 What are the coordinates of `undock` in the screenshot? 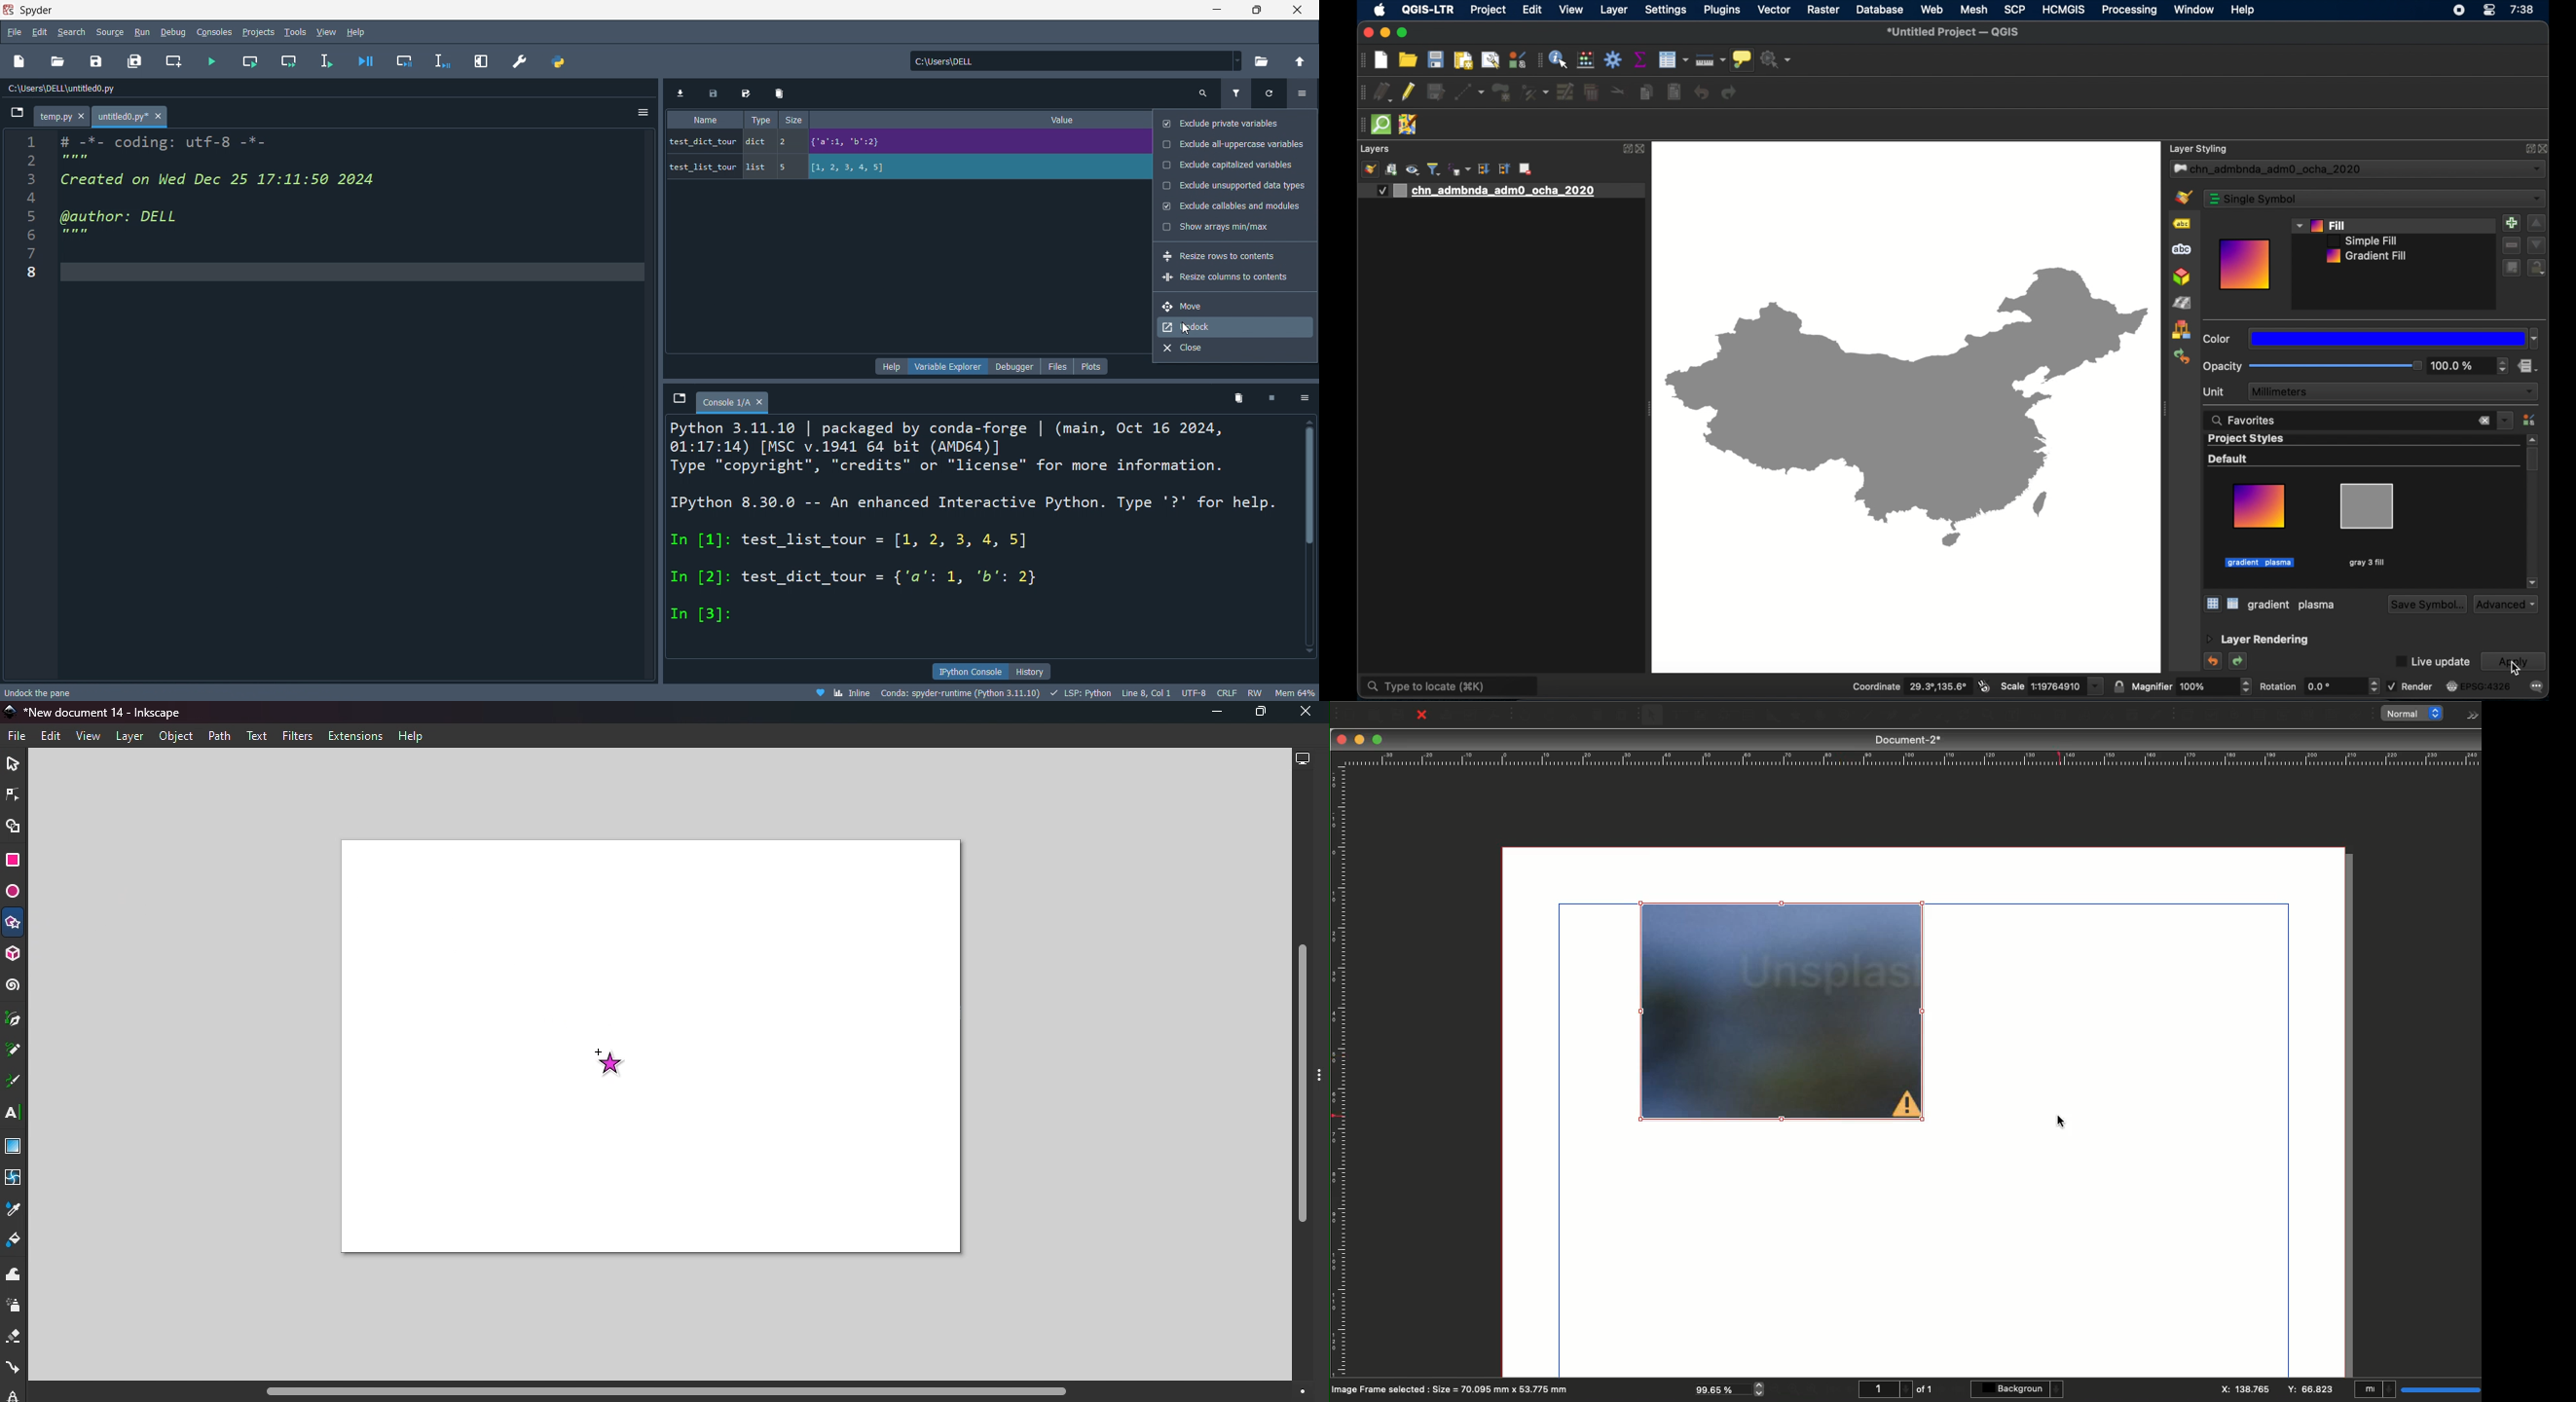 It's located at (1232, 328).